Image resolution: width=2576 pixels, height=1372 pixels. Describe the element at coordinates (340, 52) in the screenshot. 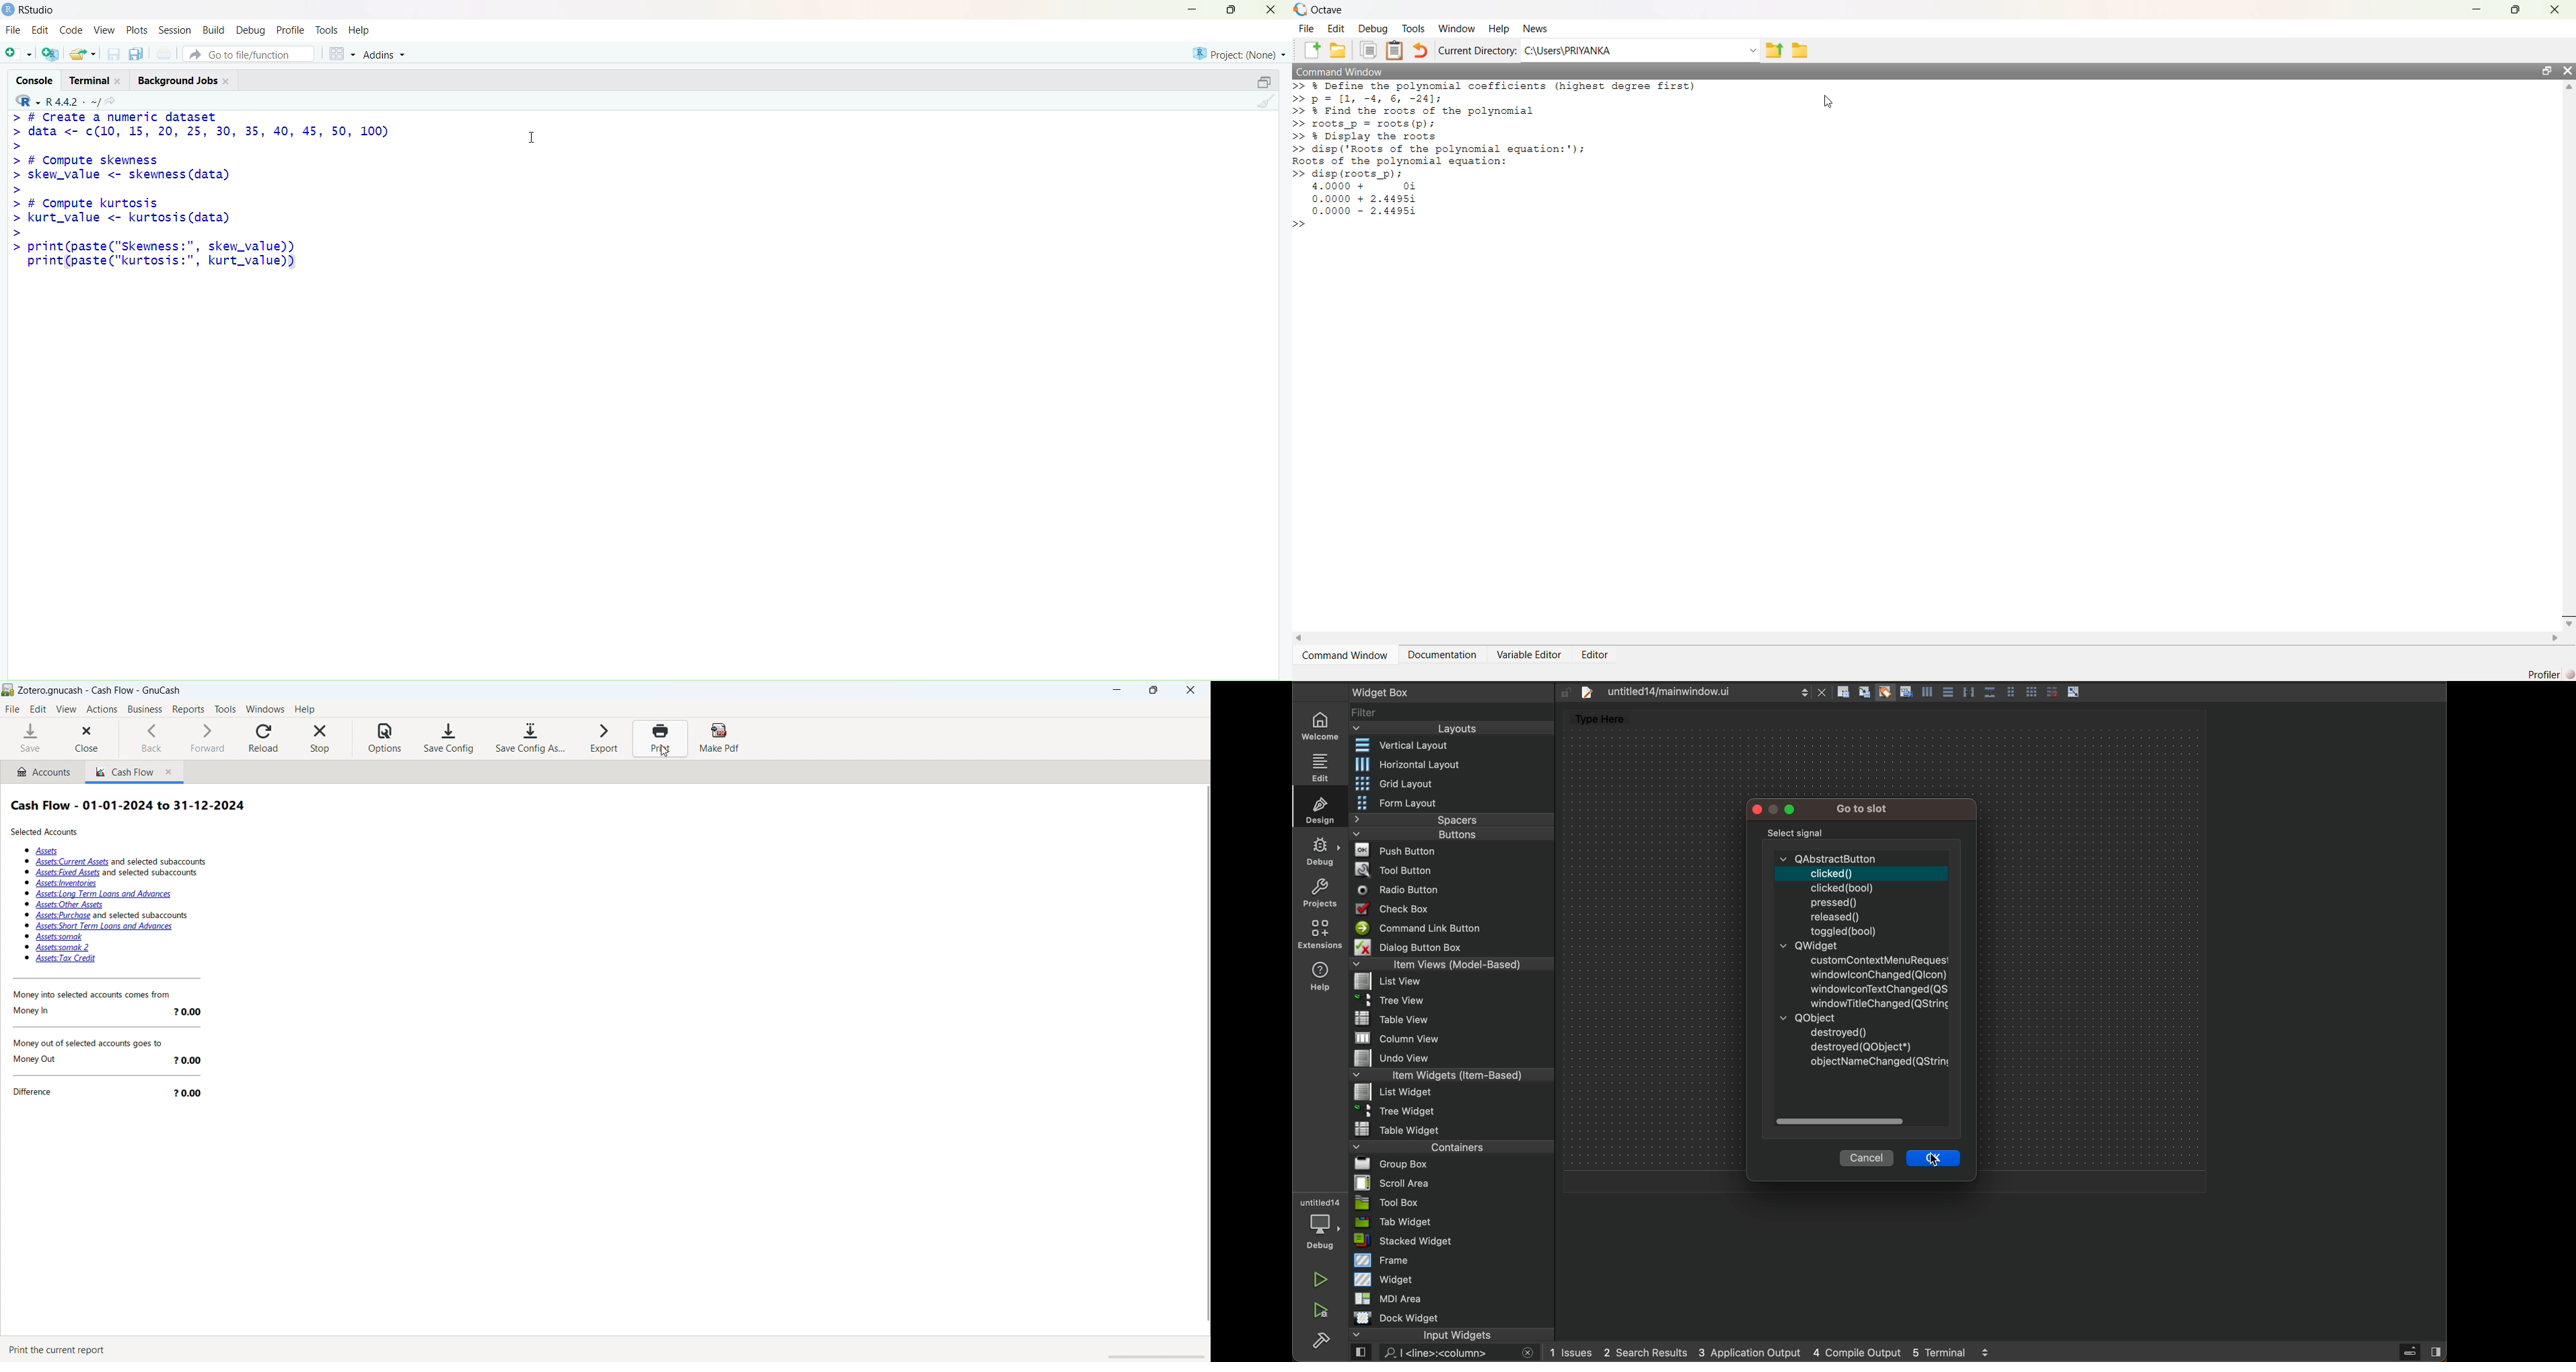

I see `Workspace panes` at that location.